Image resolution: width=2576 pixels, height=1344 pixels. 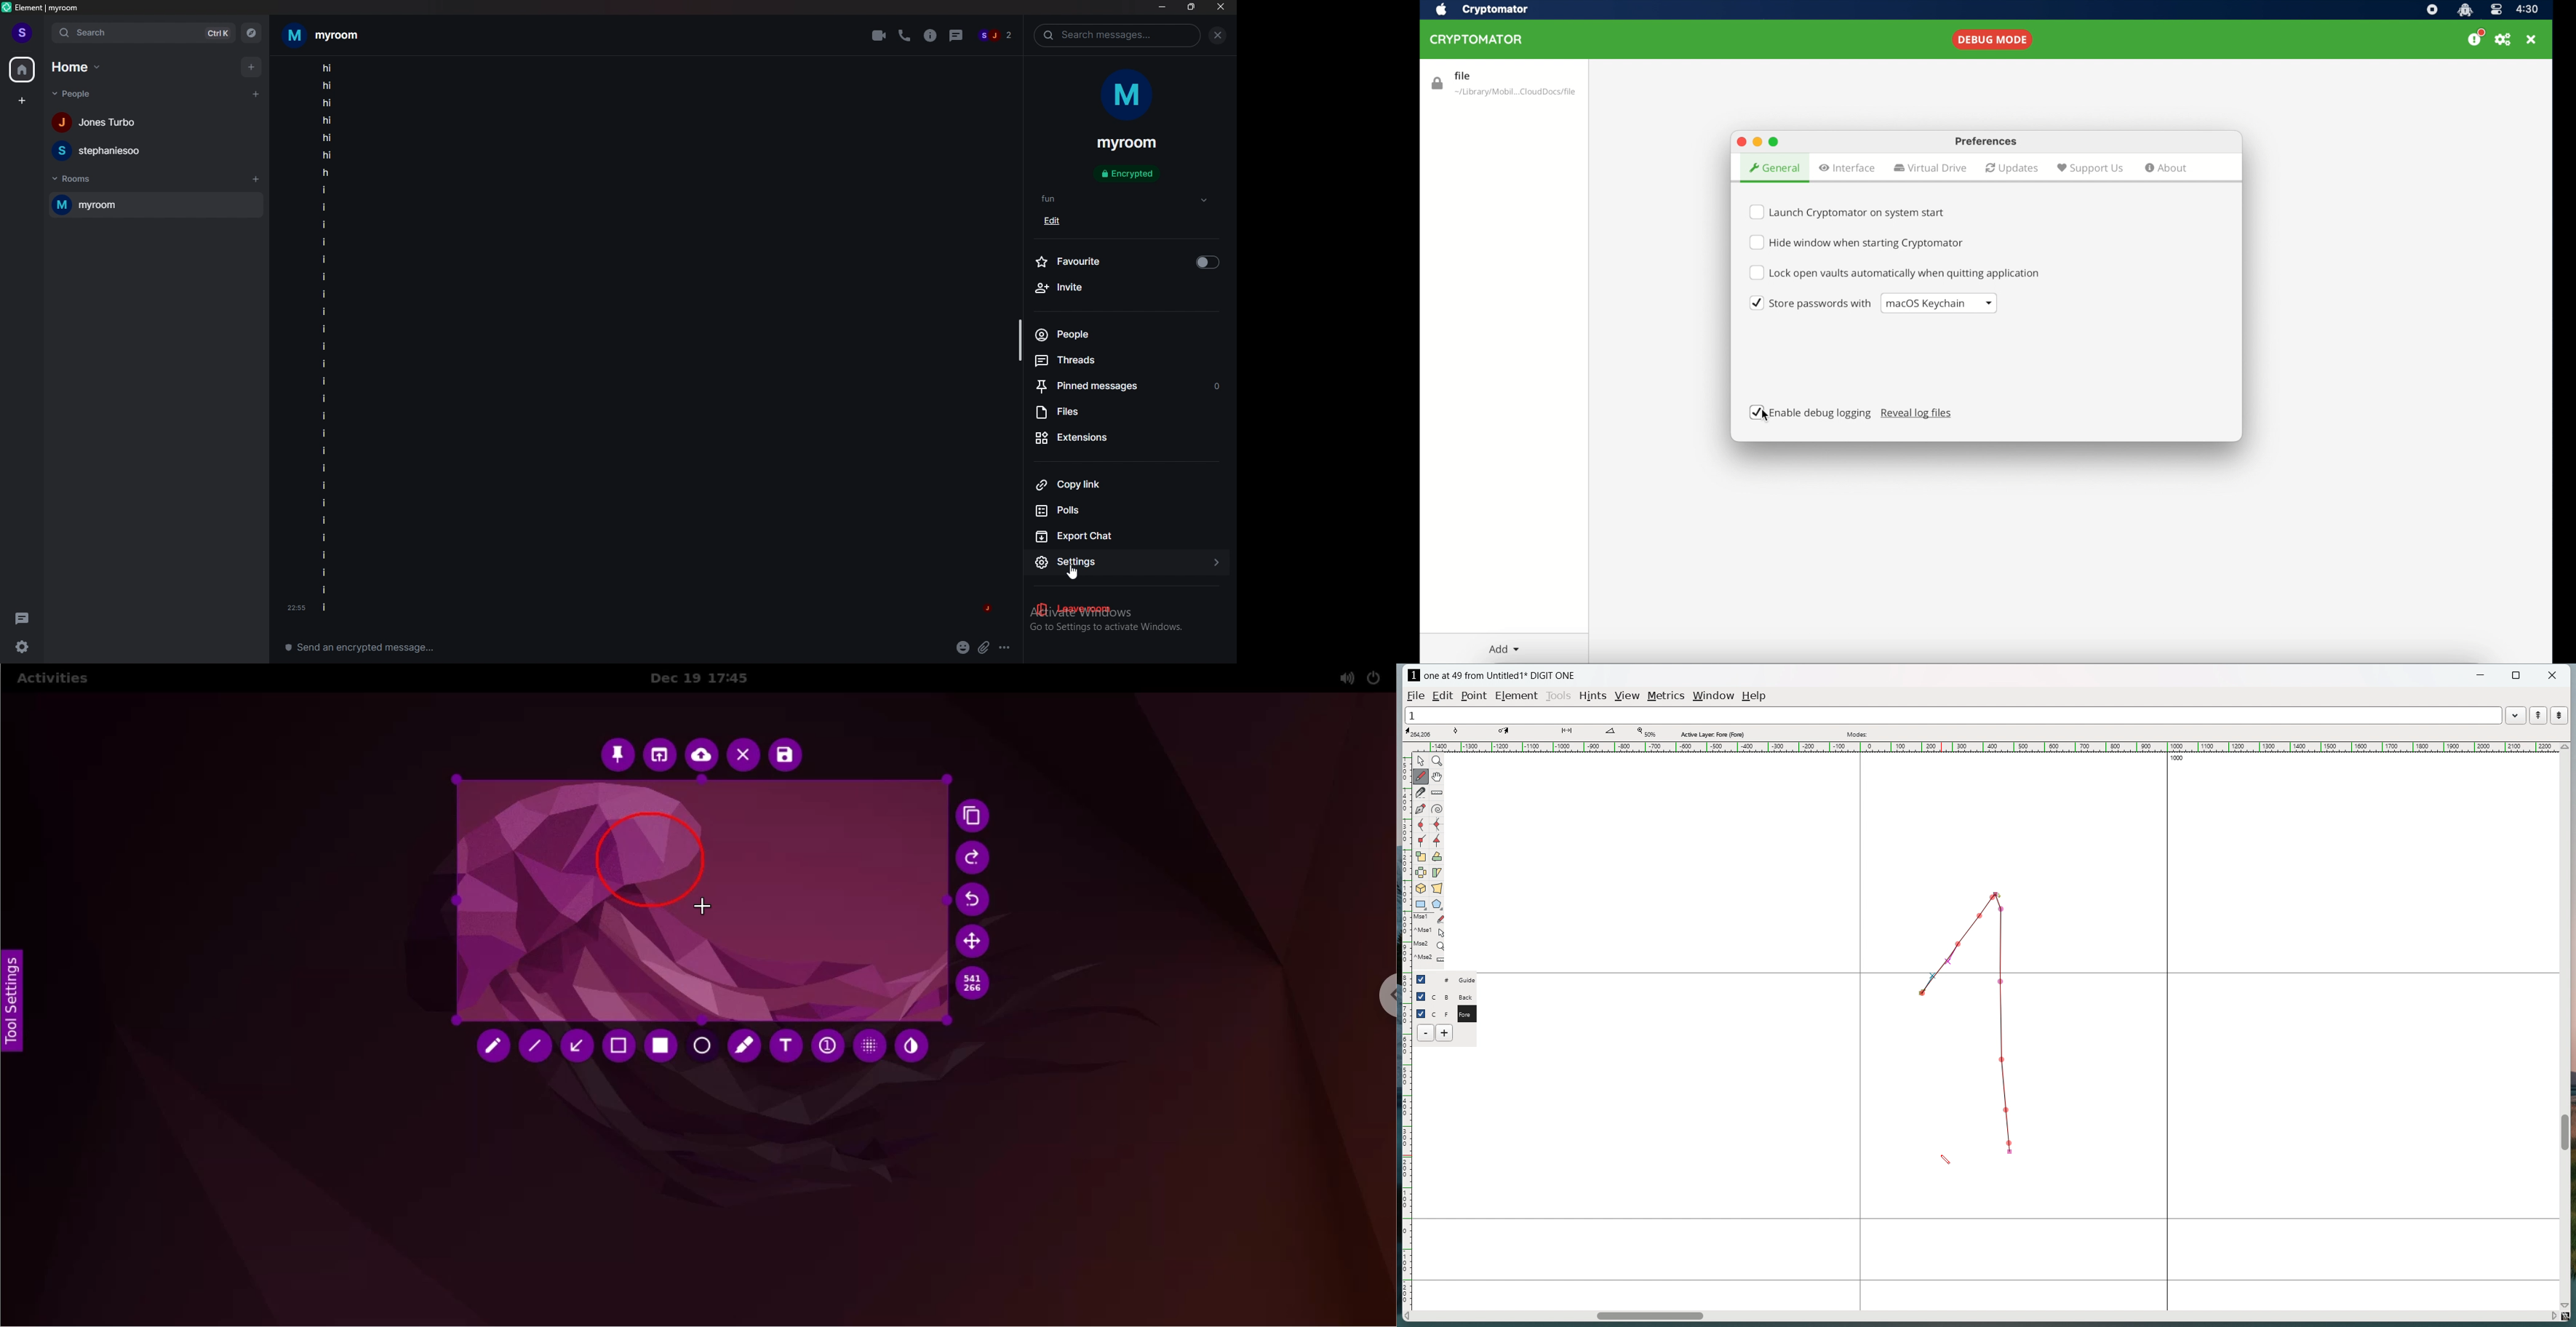 What do you see at coordinates (929, 35) in the screenshot?
I see `info` at bounding box center [929, 35].